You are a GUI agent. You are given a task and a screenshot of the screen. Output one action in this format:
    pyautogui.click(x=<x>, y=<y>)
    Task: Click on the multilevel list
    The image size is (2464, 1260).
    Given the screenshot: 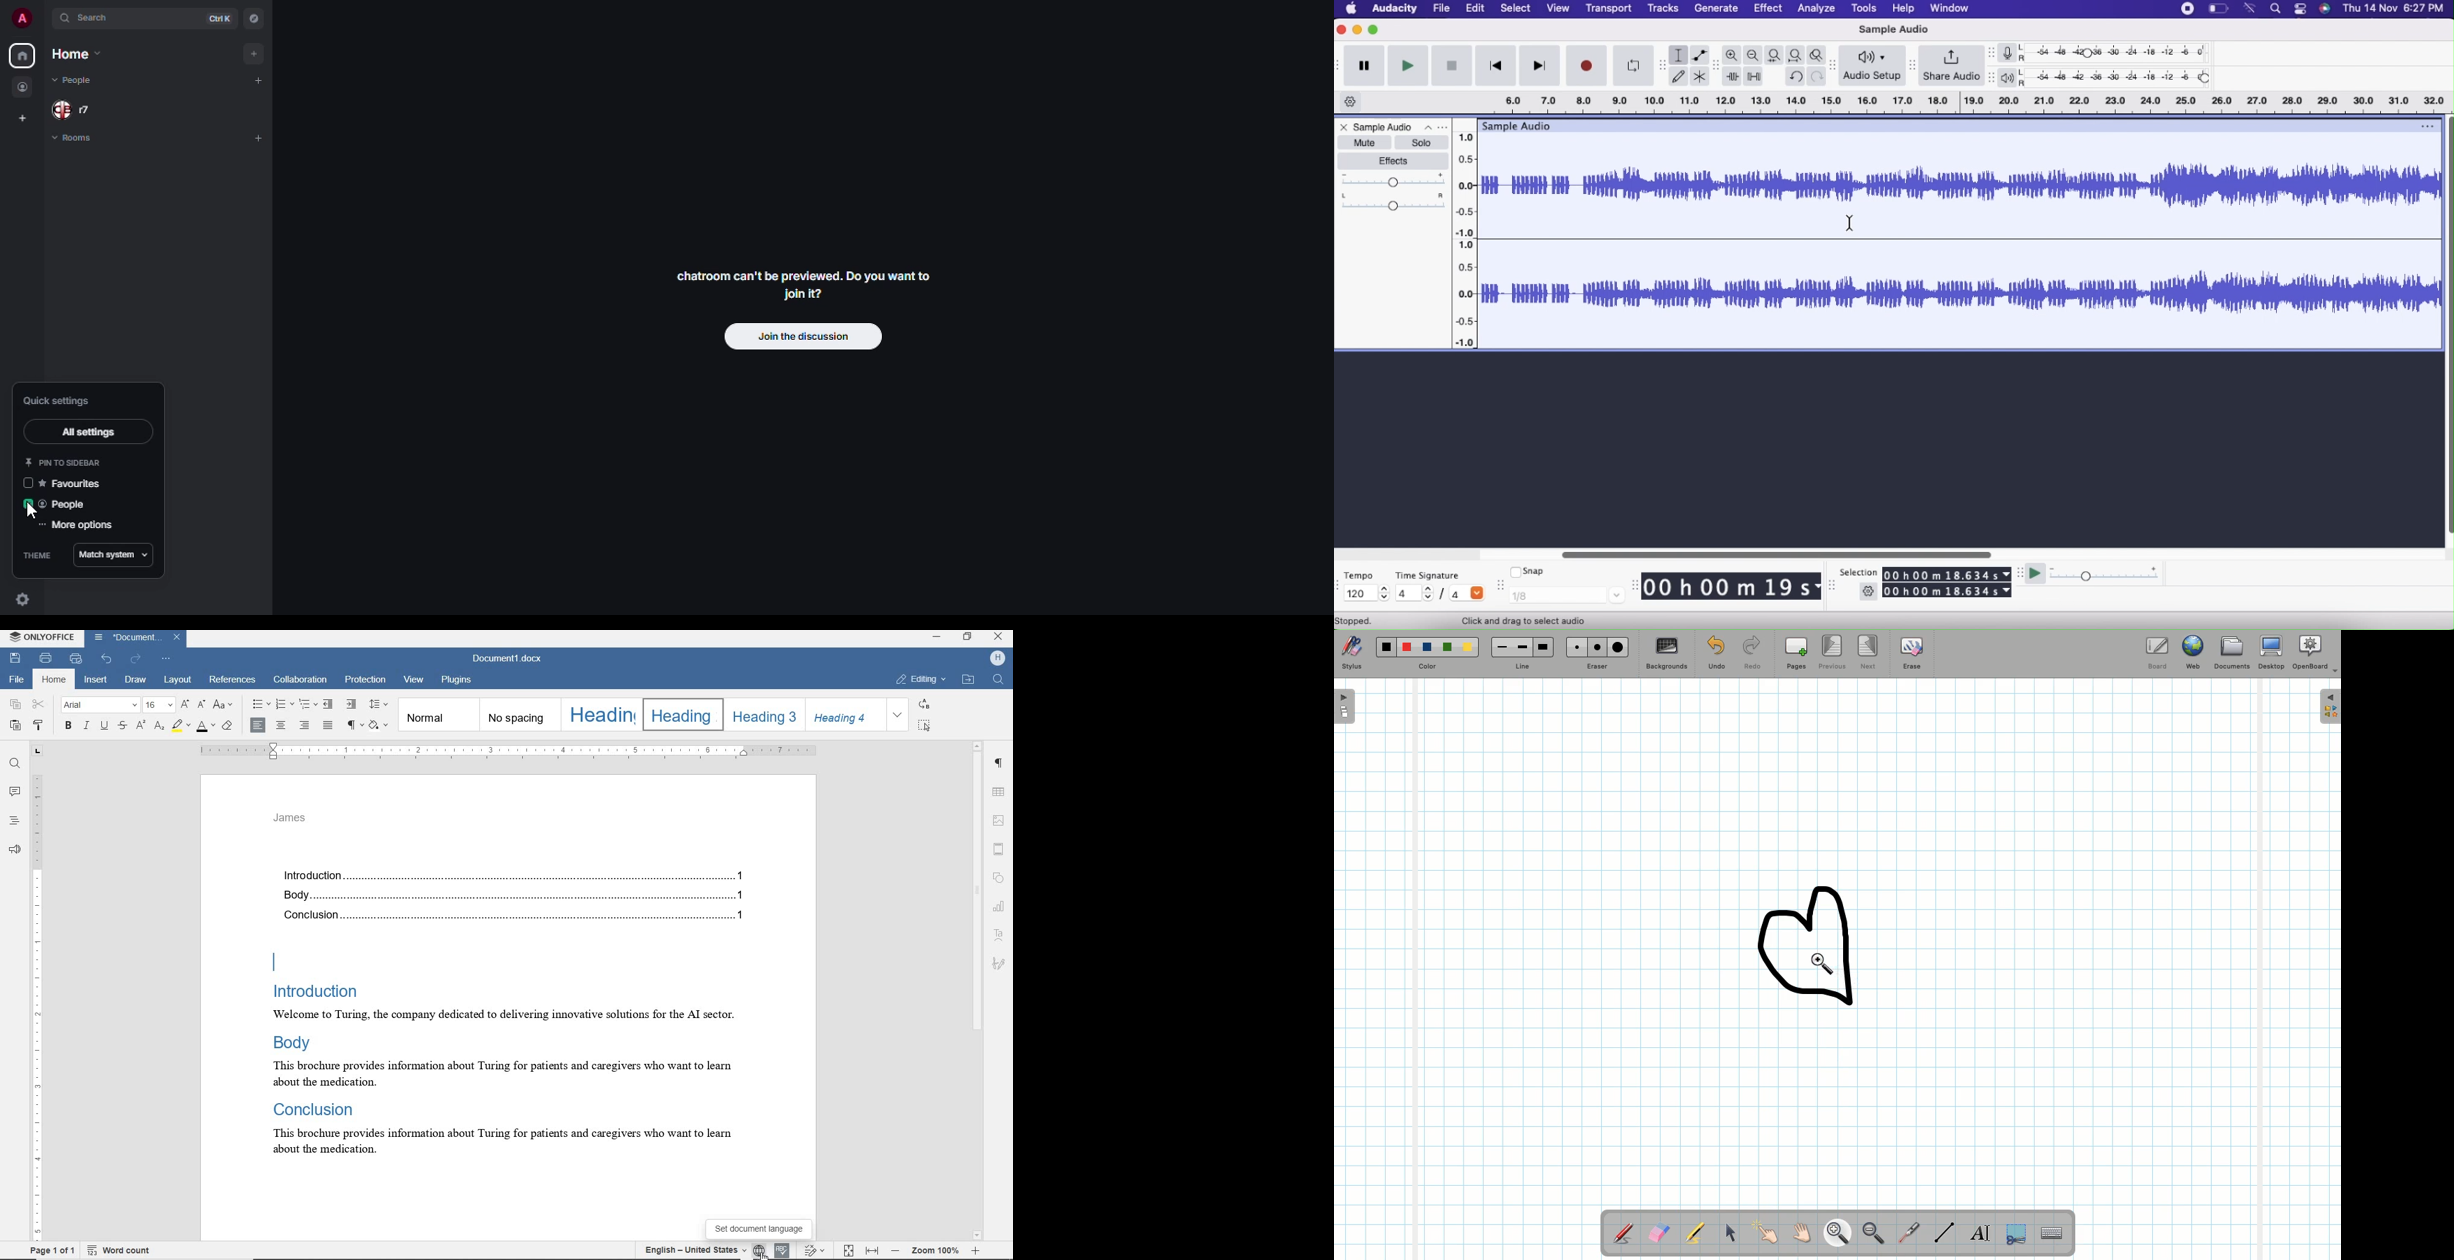 What is the action you would take?
    pyautogui.click(x=307, y=704)
    